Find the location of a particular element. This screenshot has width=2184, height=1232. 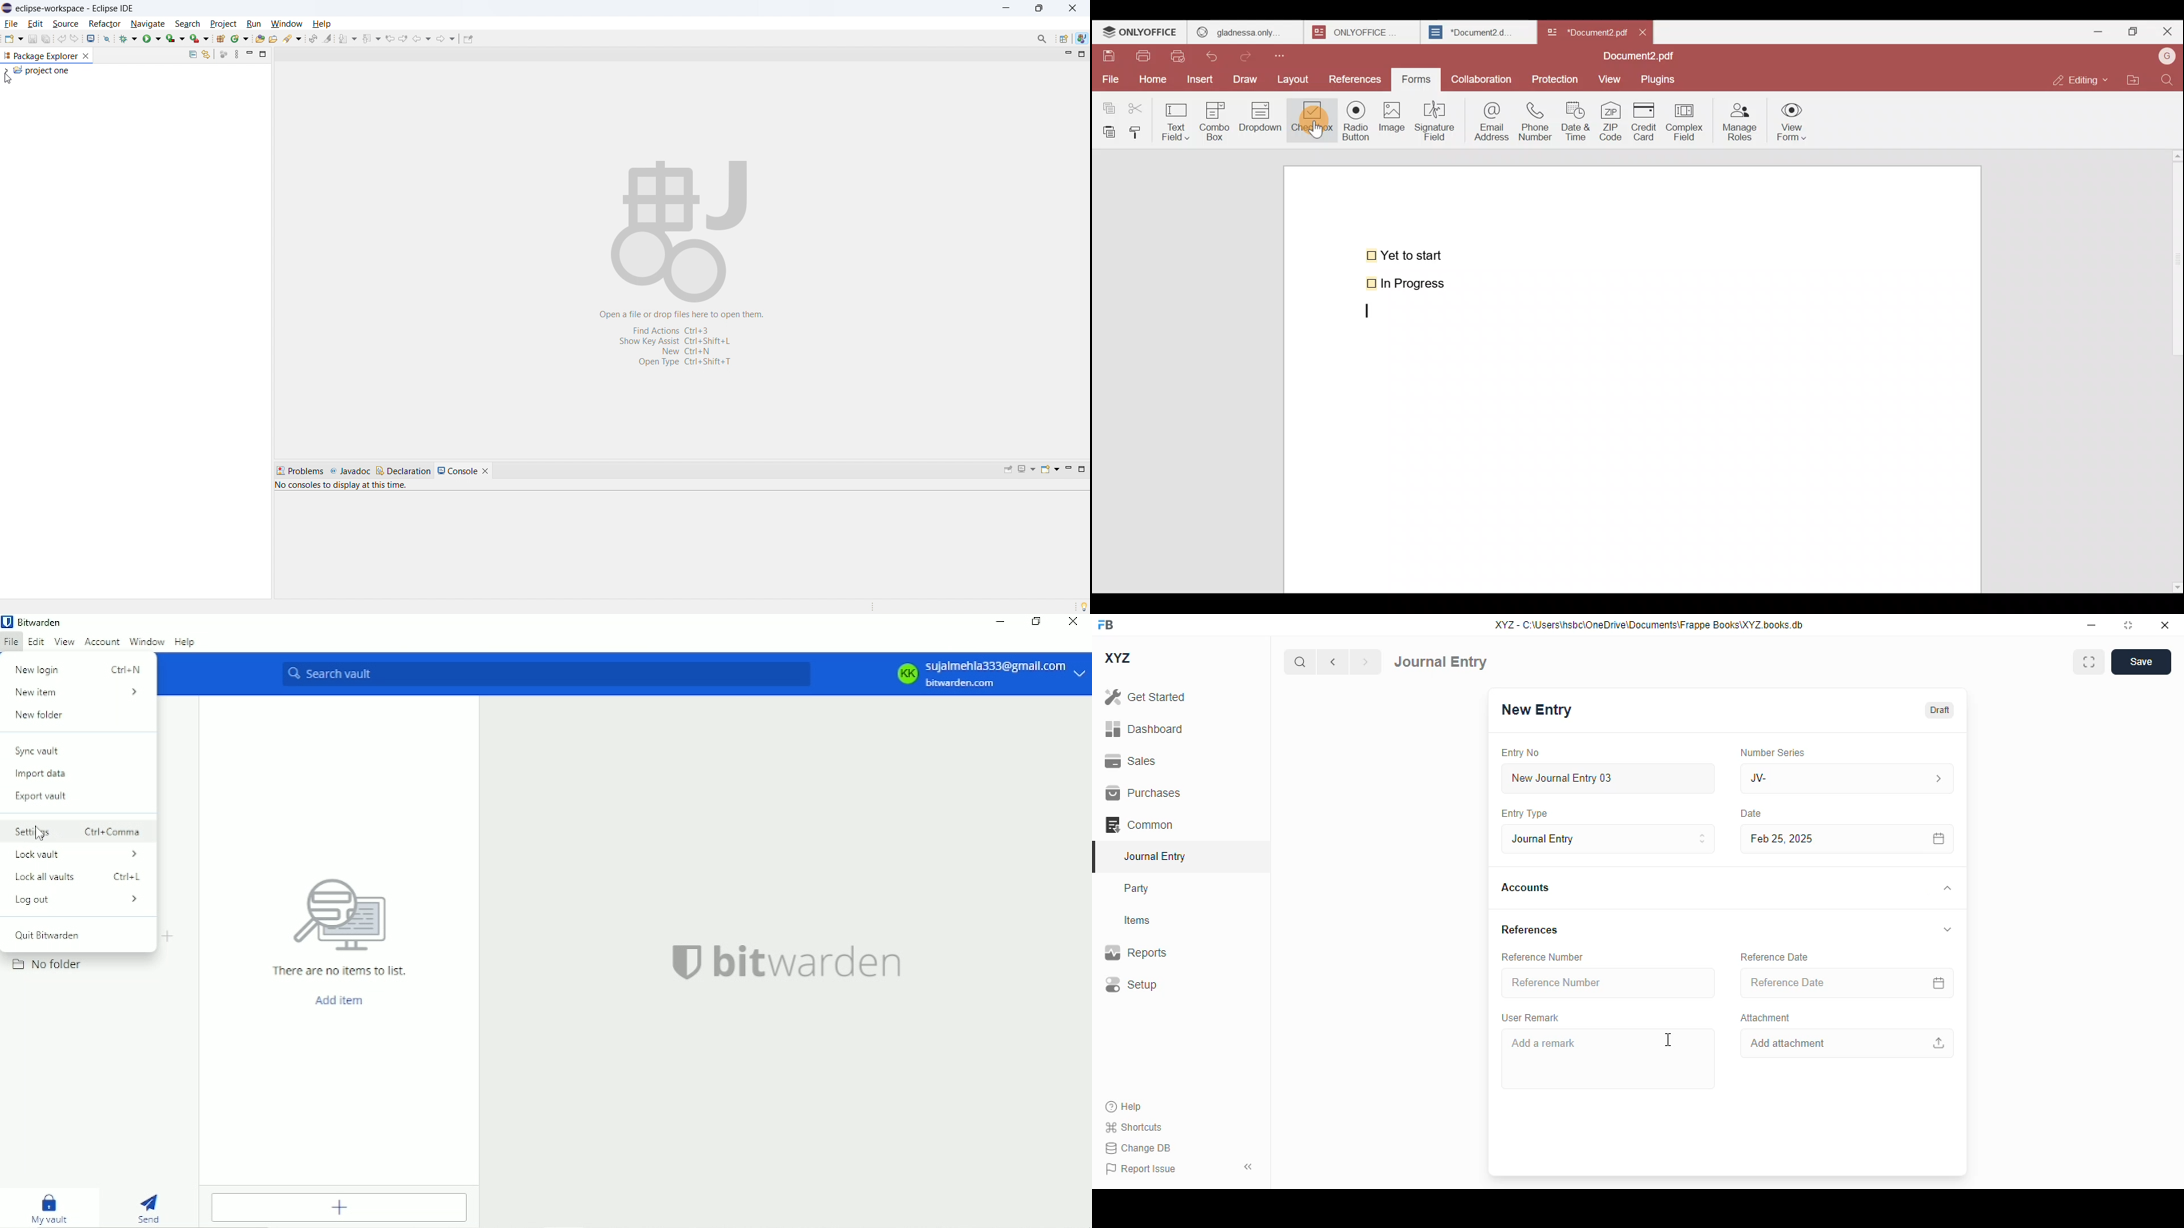

common is located at coordinates (1139, 825).